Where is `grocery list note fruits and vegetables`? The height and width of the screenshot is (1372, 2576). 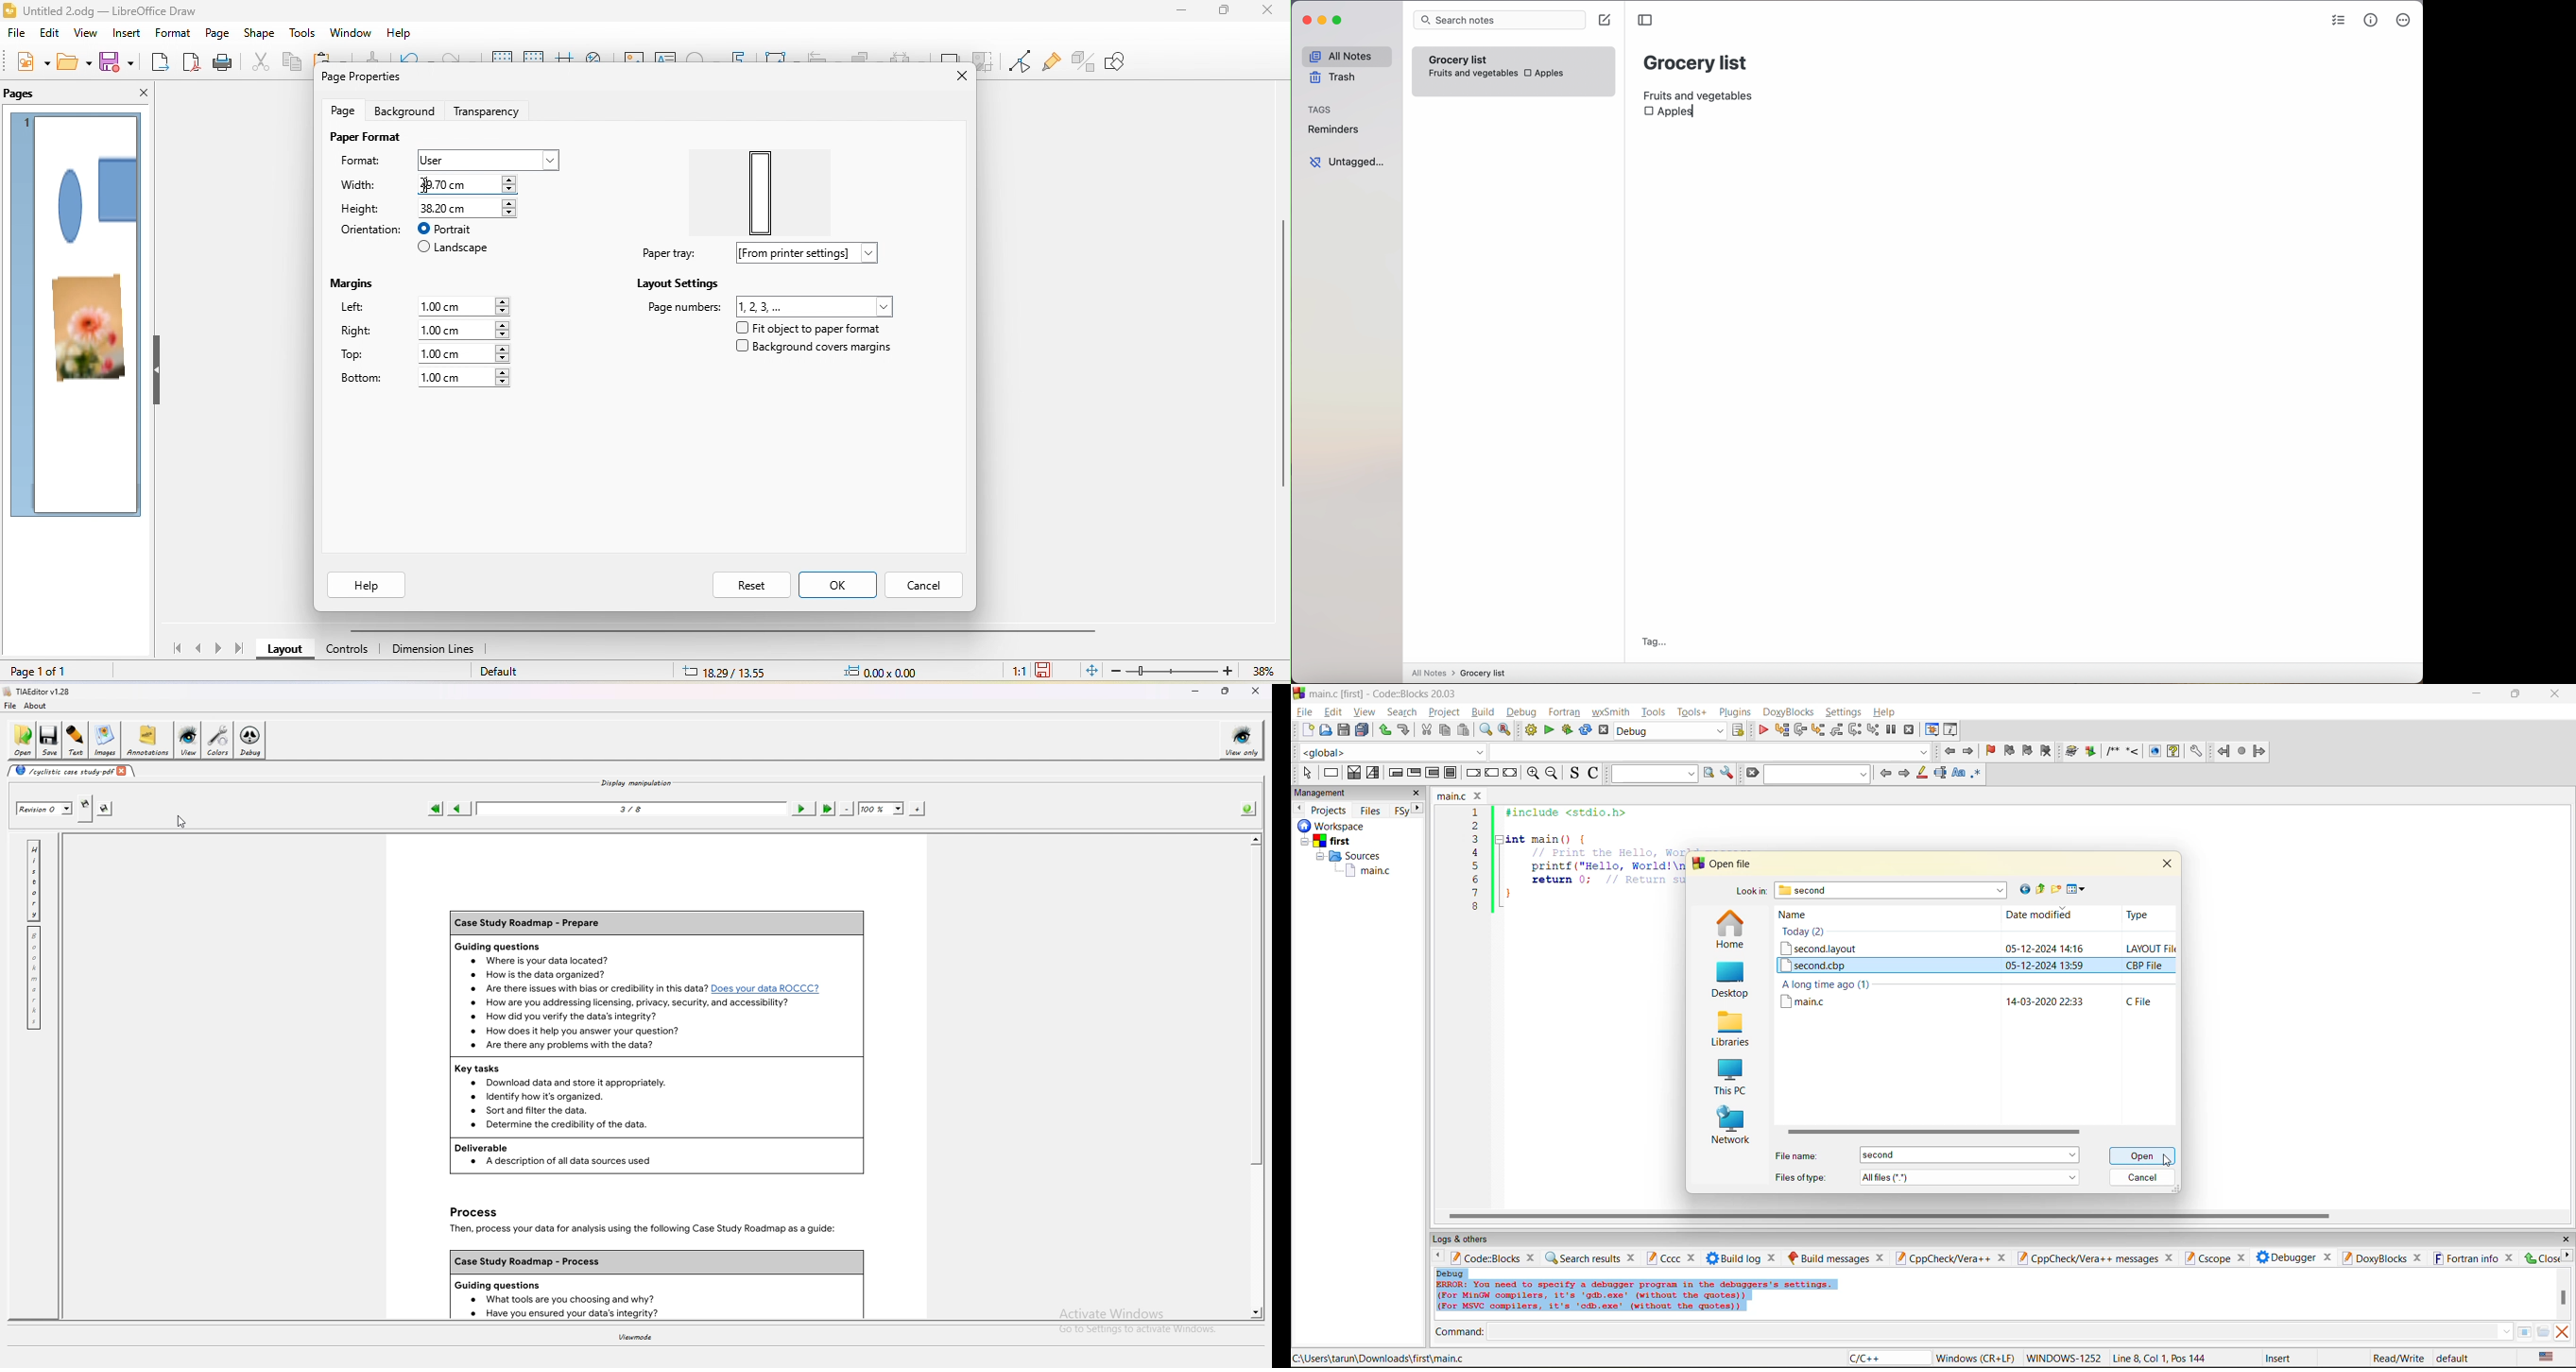 grocery list note fruits and vegetables is located at coordinates (1471, 64).